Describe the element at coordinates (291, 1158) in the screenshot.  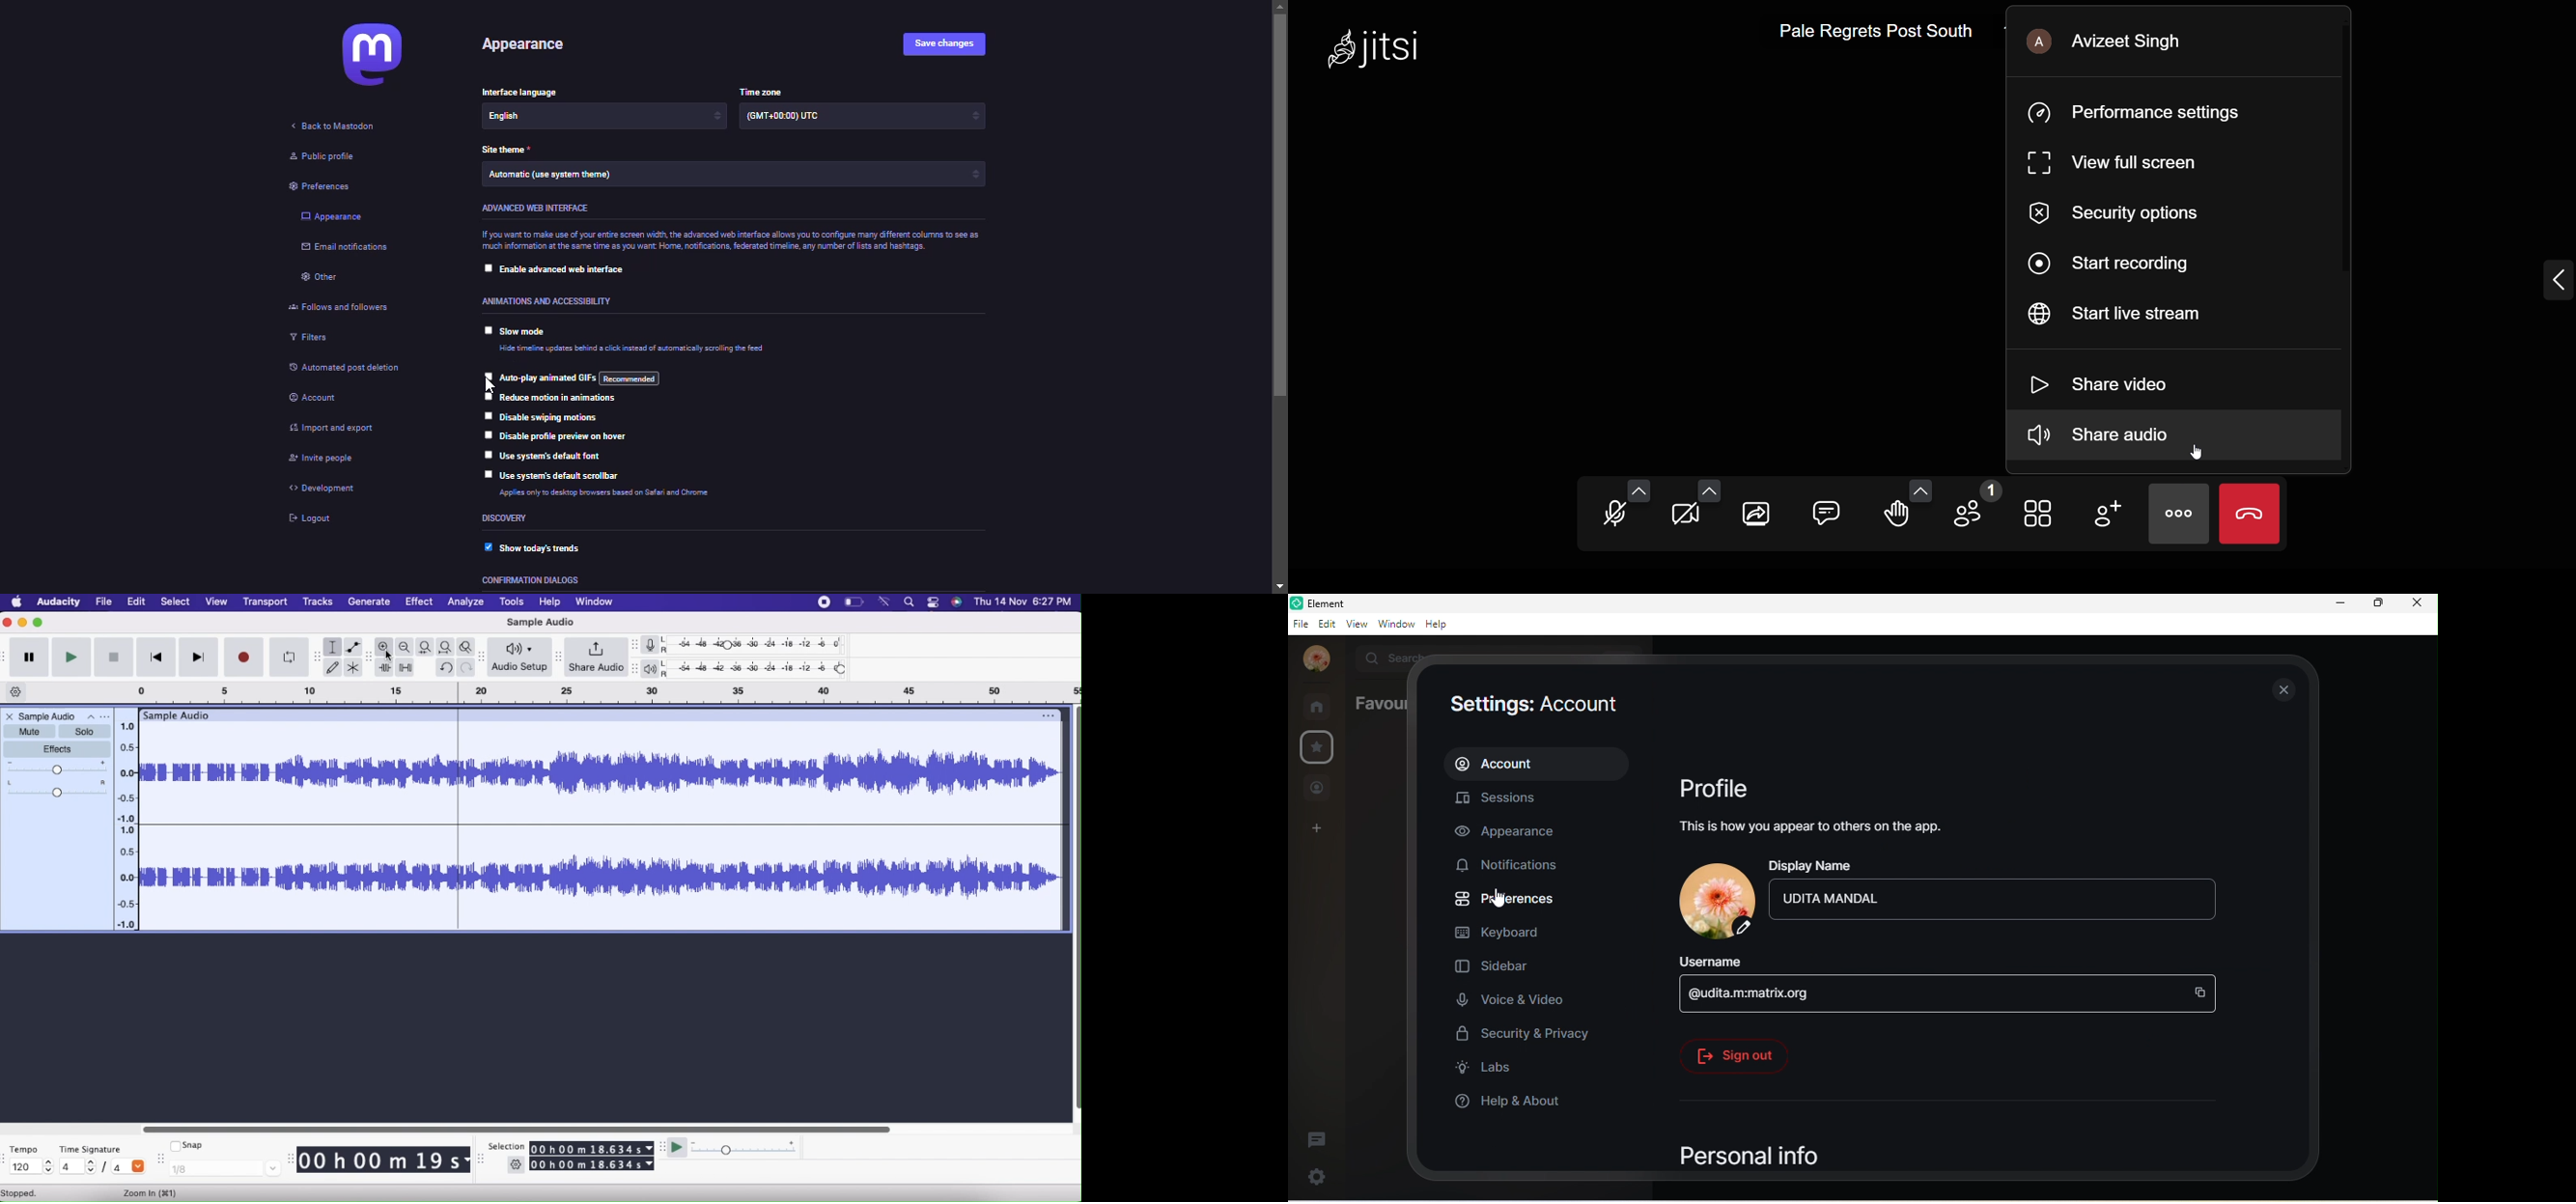
I see `resize` at that location.